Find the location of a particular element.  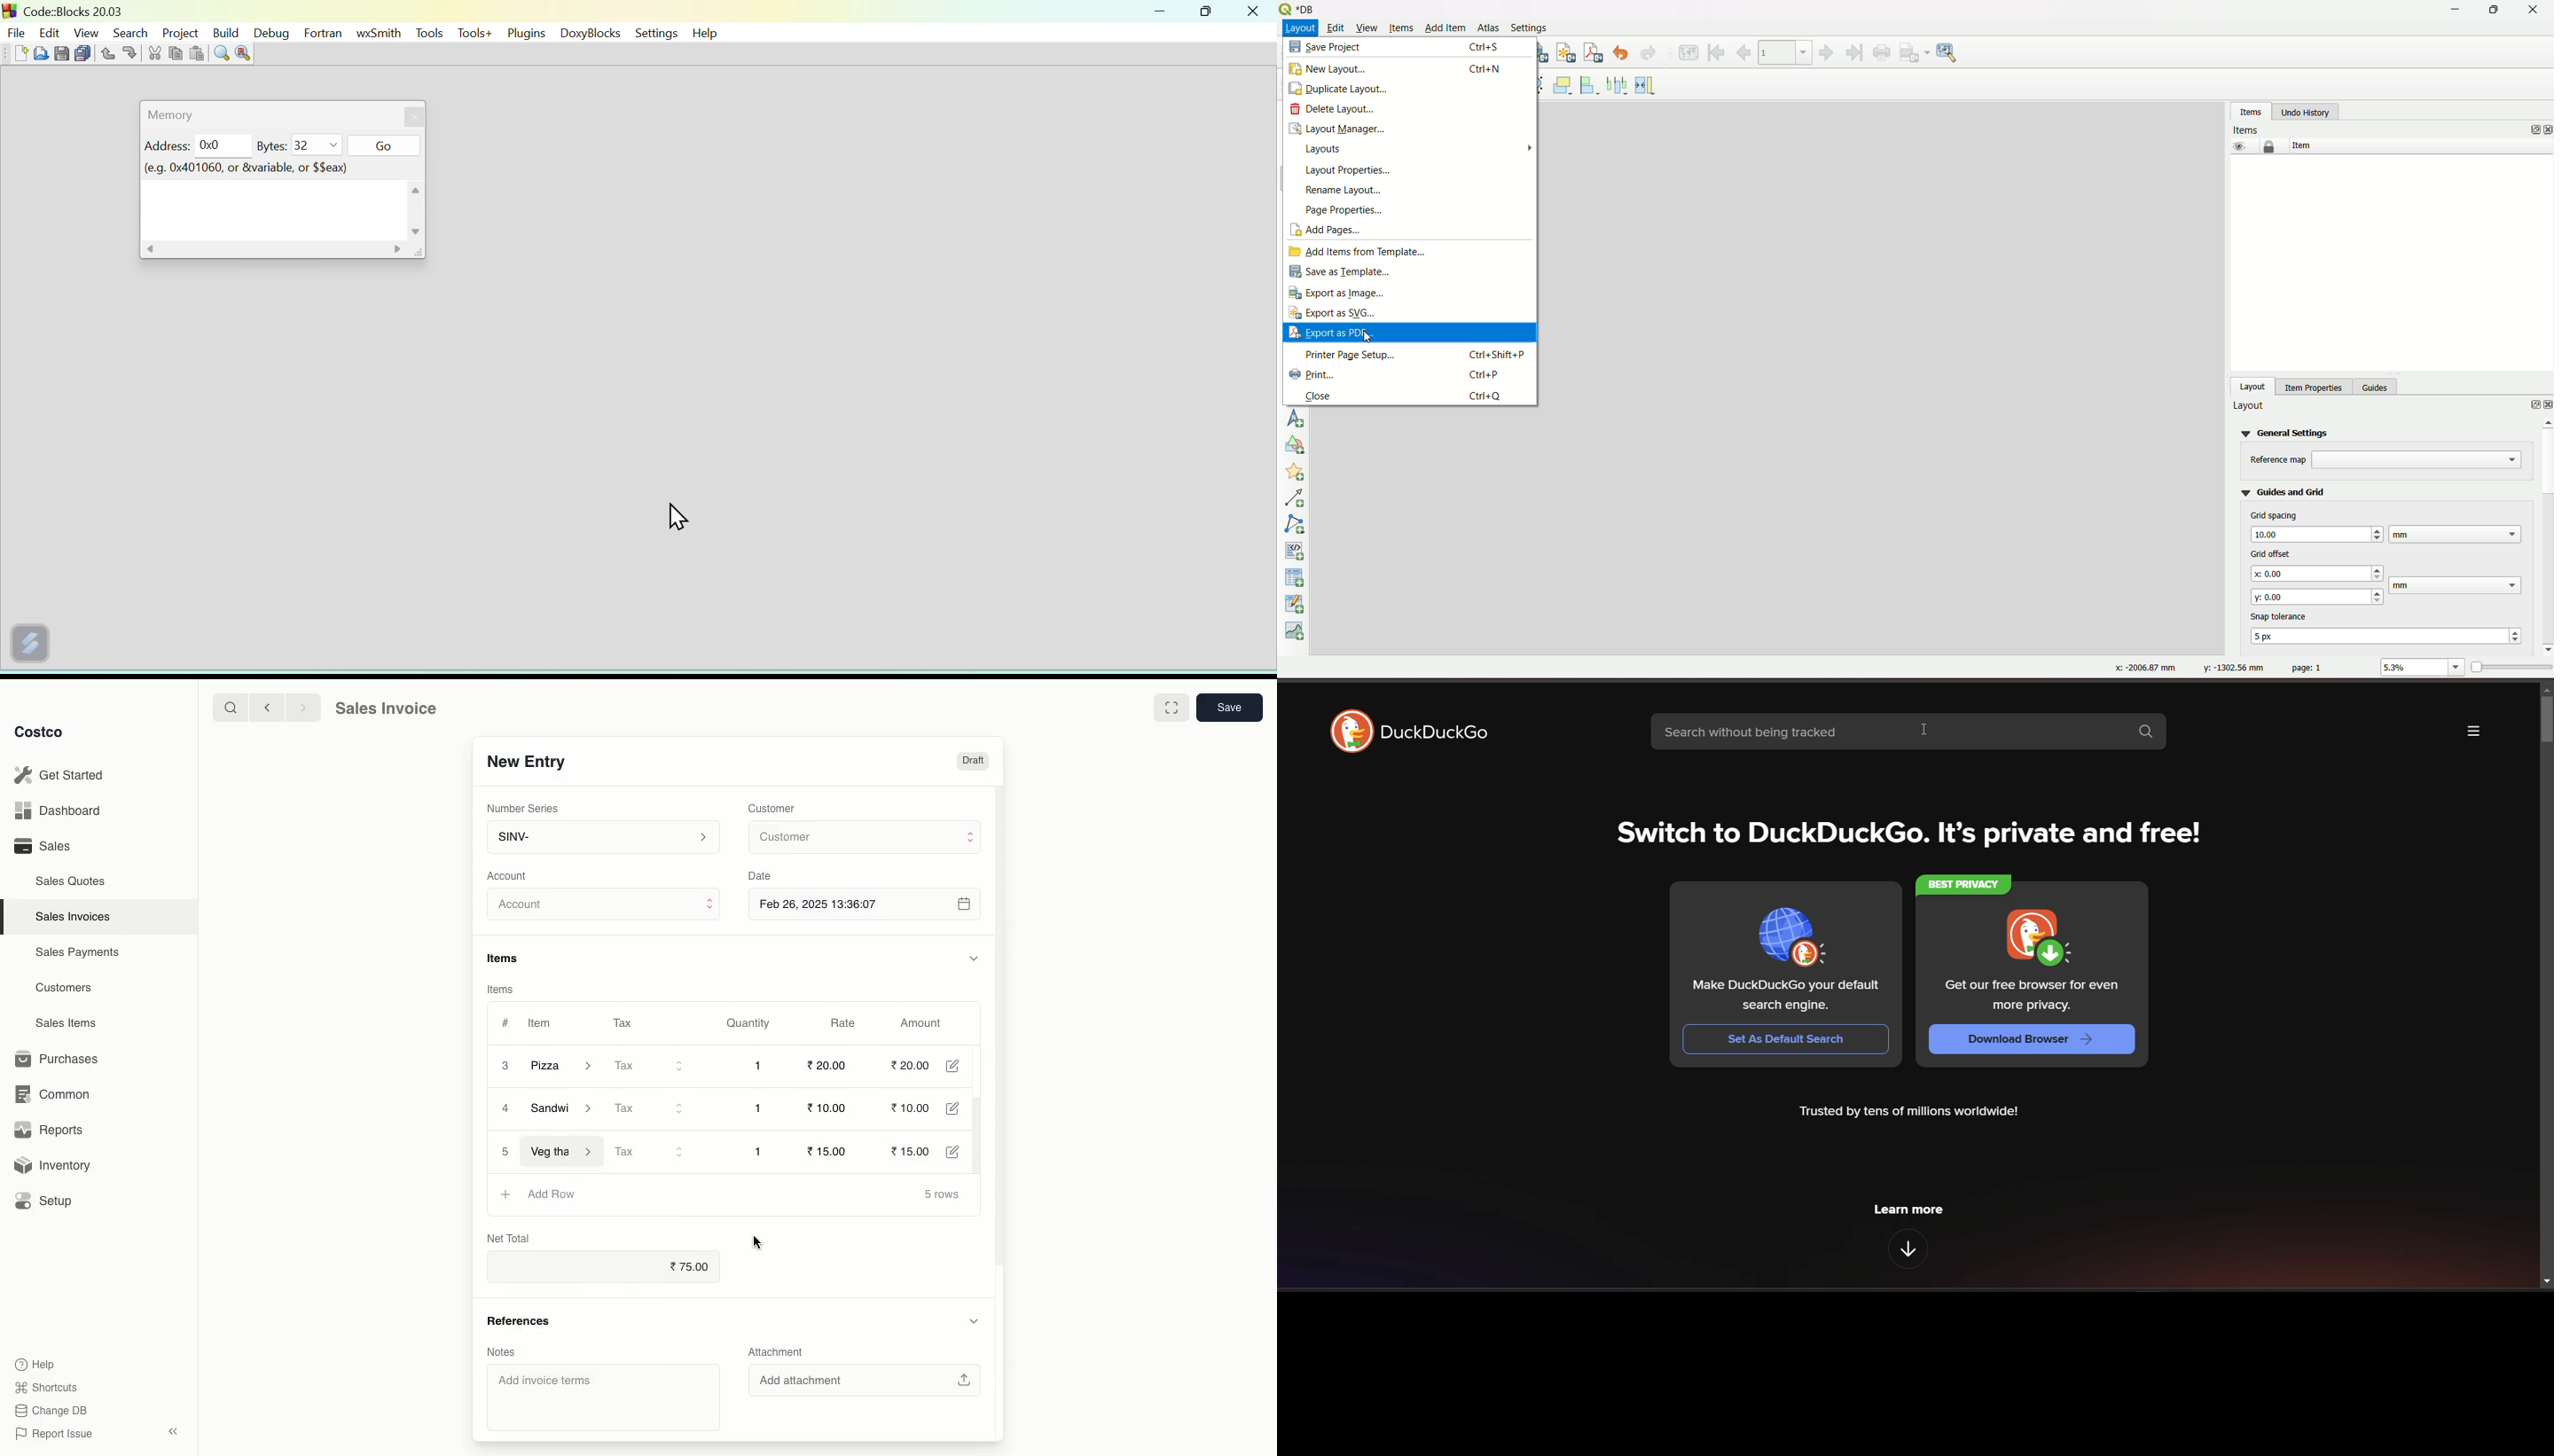

print atlas is located at coordinates (1882, 53).